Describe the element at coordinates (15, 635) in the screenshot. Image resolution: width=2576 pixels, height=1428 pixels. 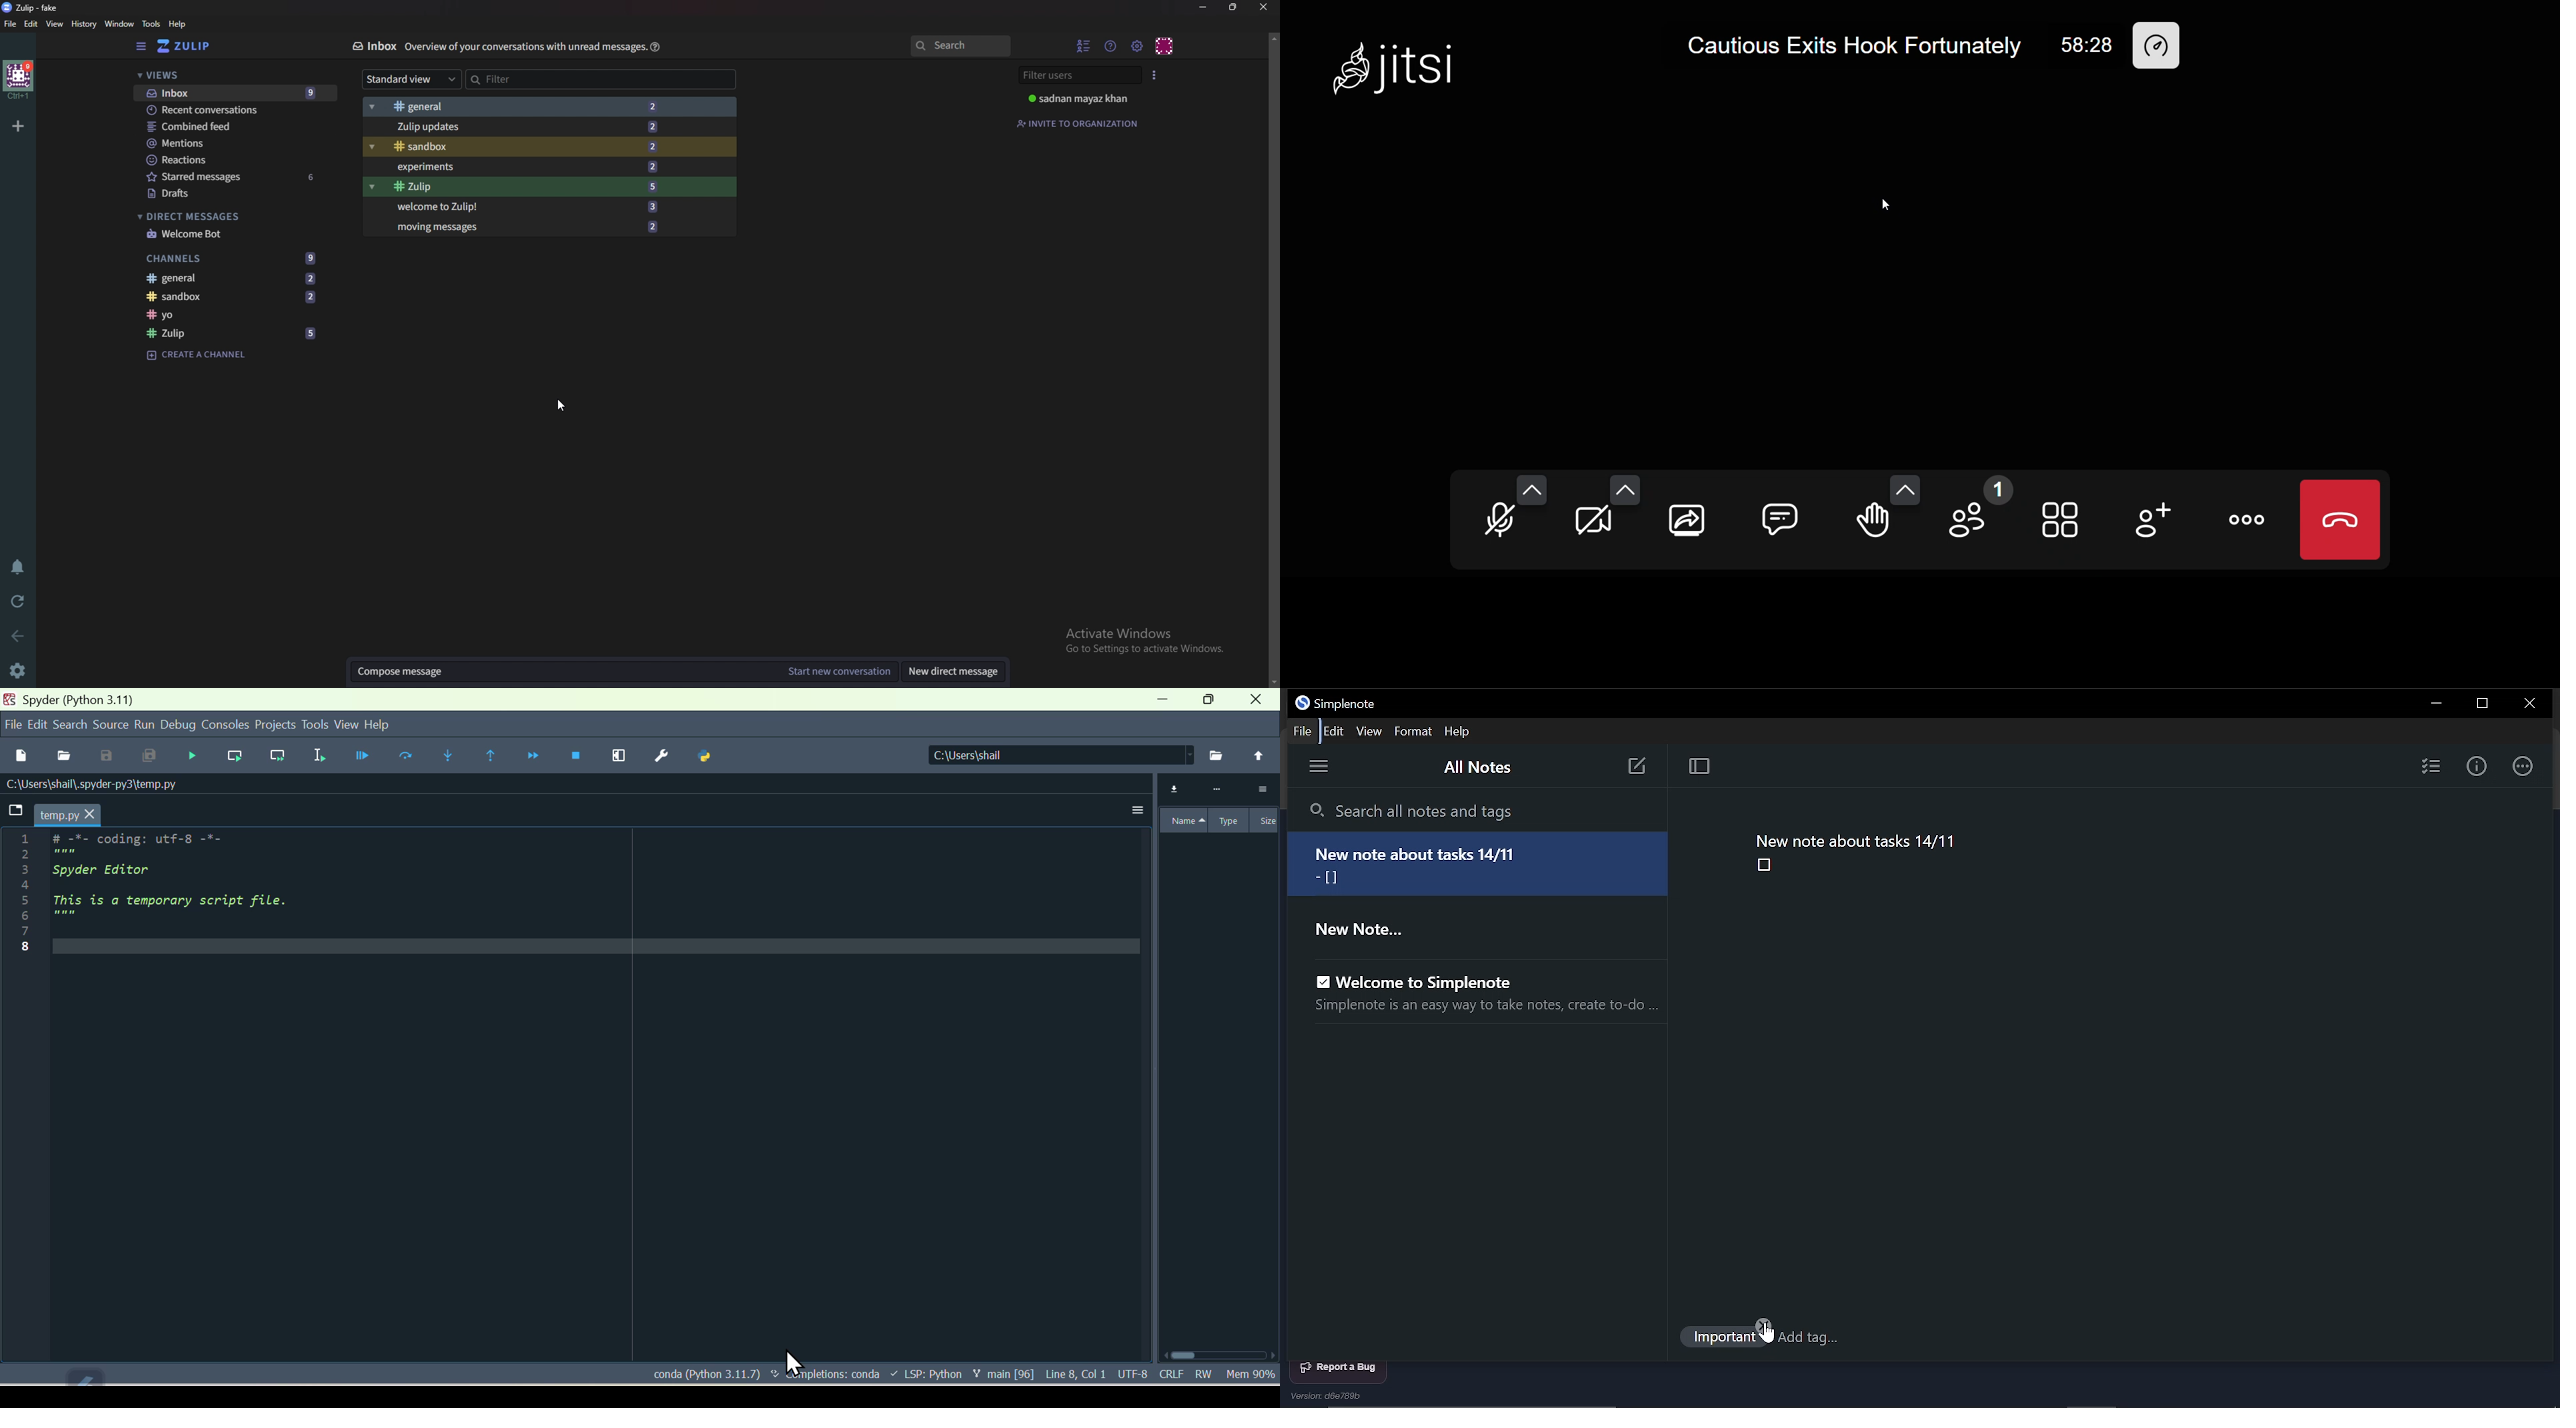
I see `Back` at that location.